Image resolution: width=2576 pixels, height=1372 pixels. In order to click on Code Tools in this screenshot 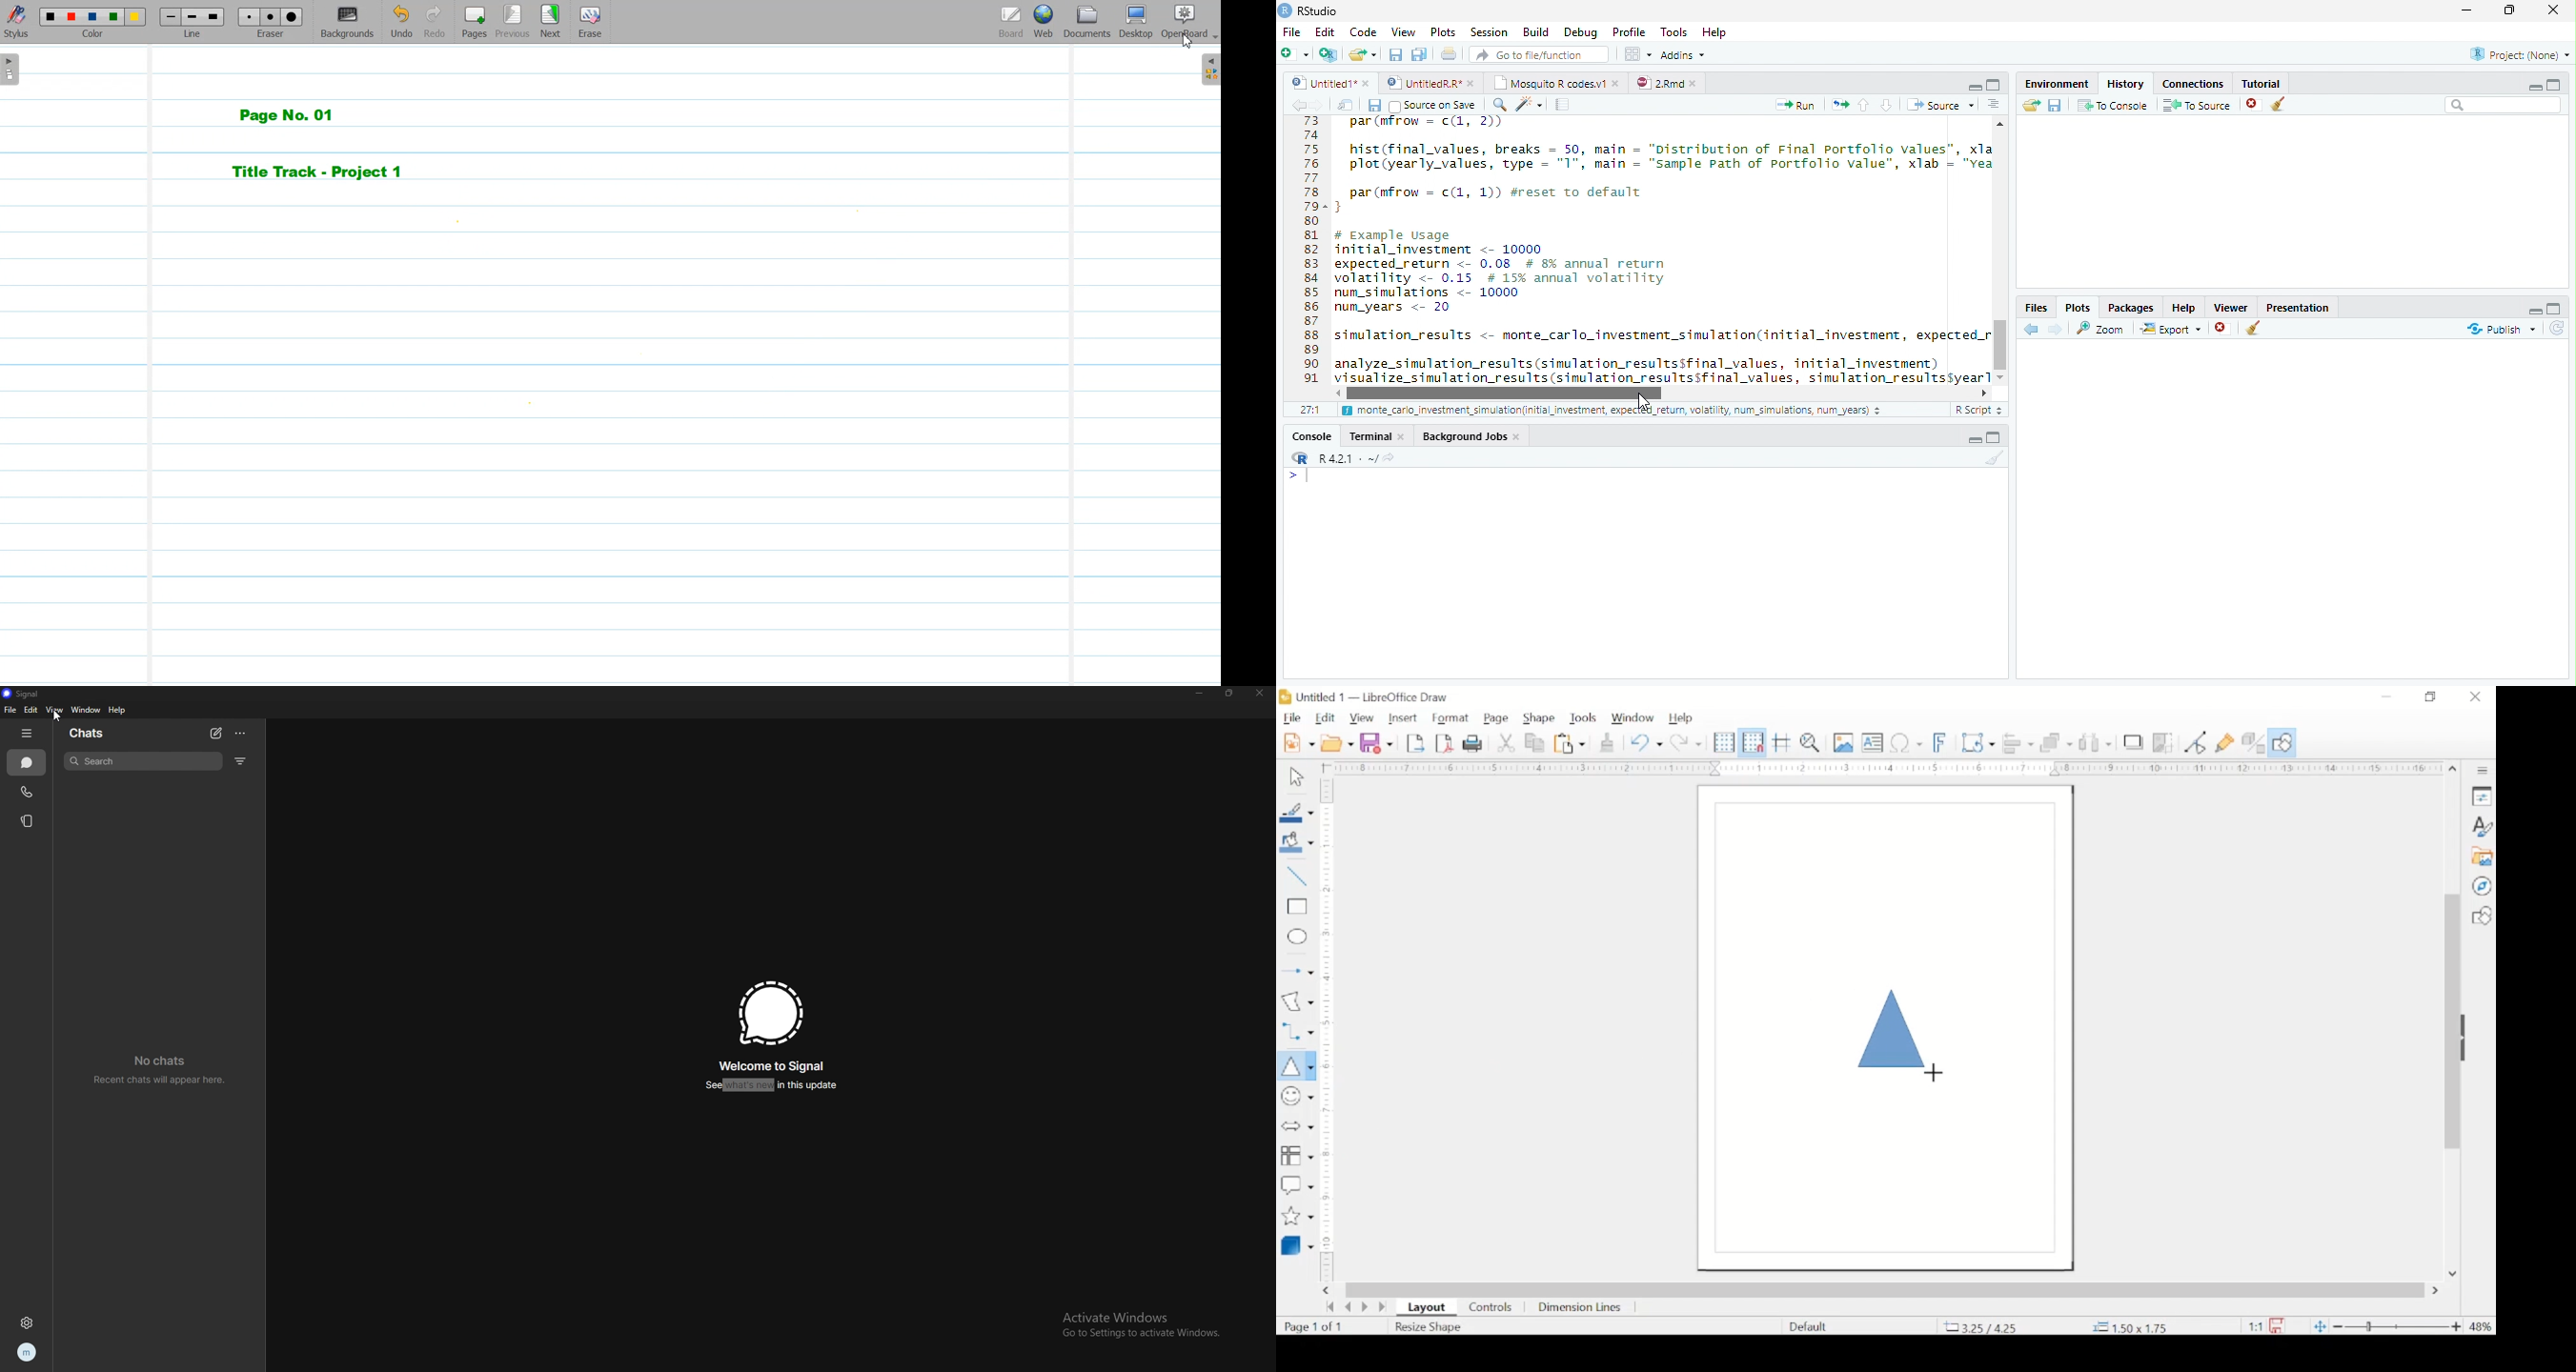, I will do `click(1530, 105)`.